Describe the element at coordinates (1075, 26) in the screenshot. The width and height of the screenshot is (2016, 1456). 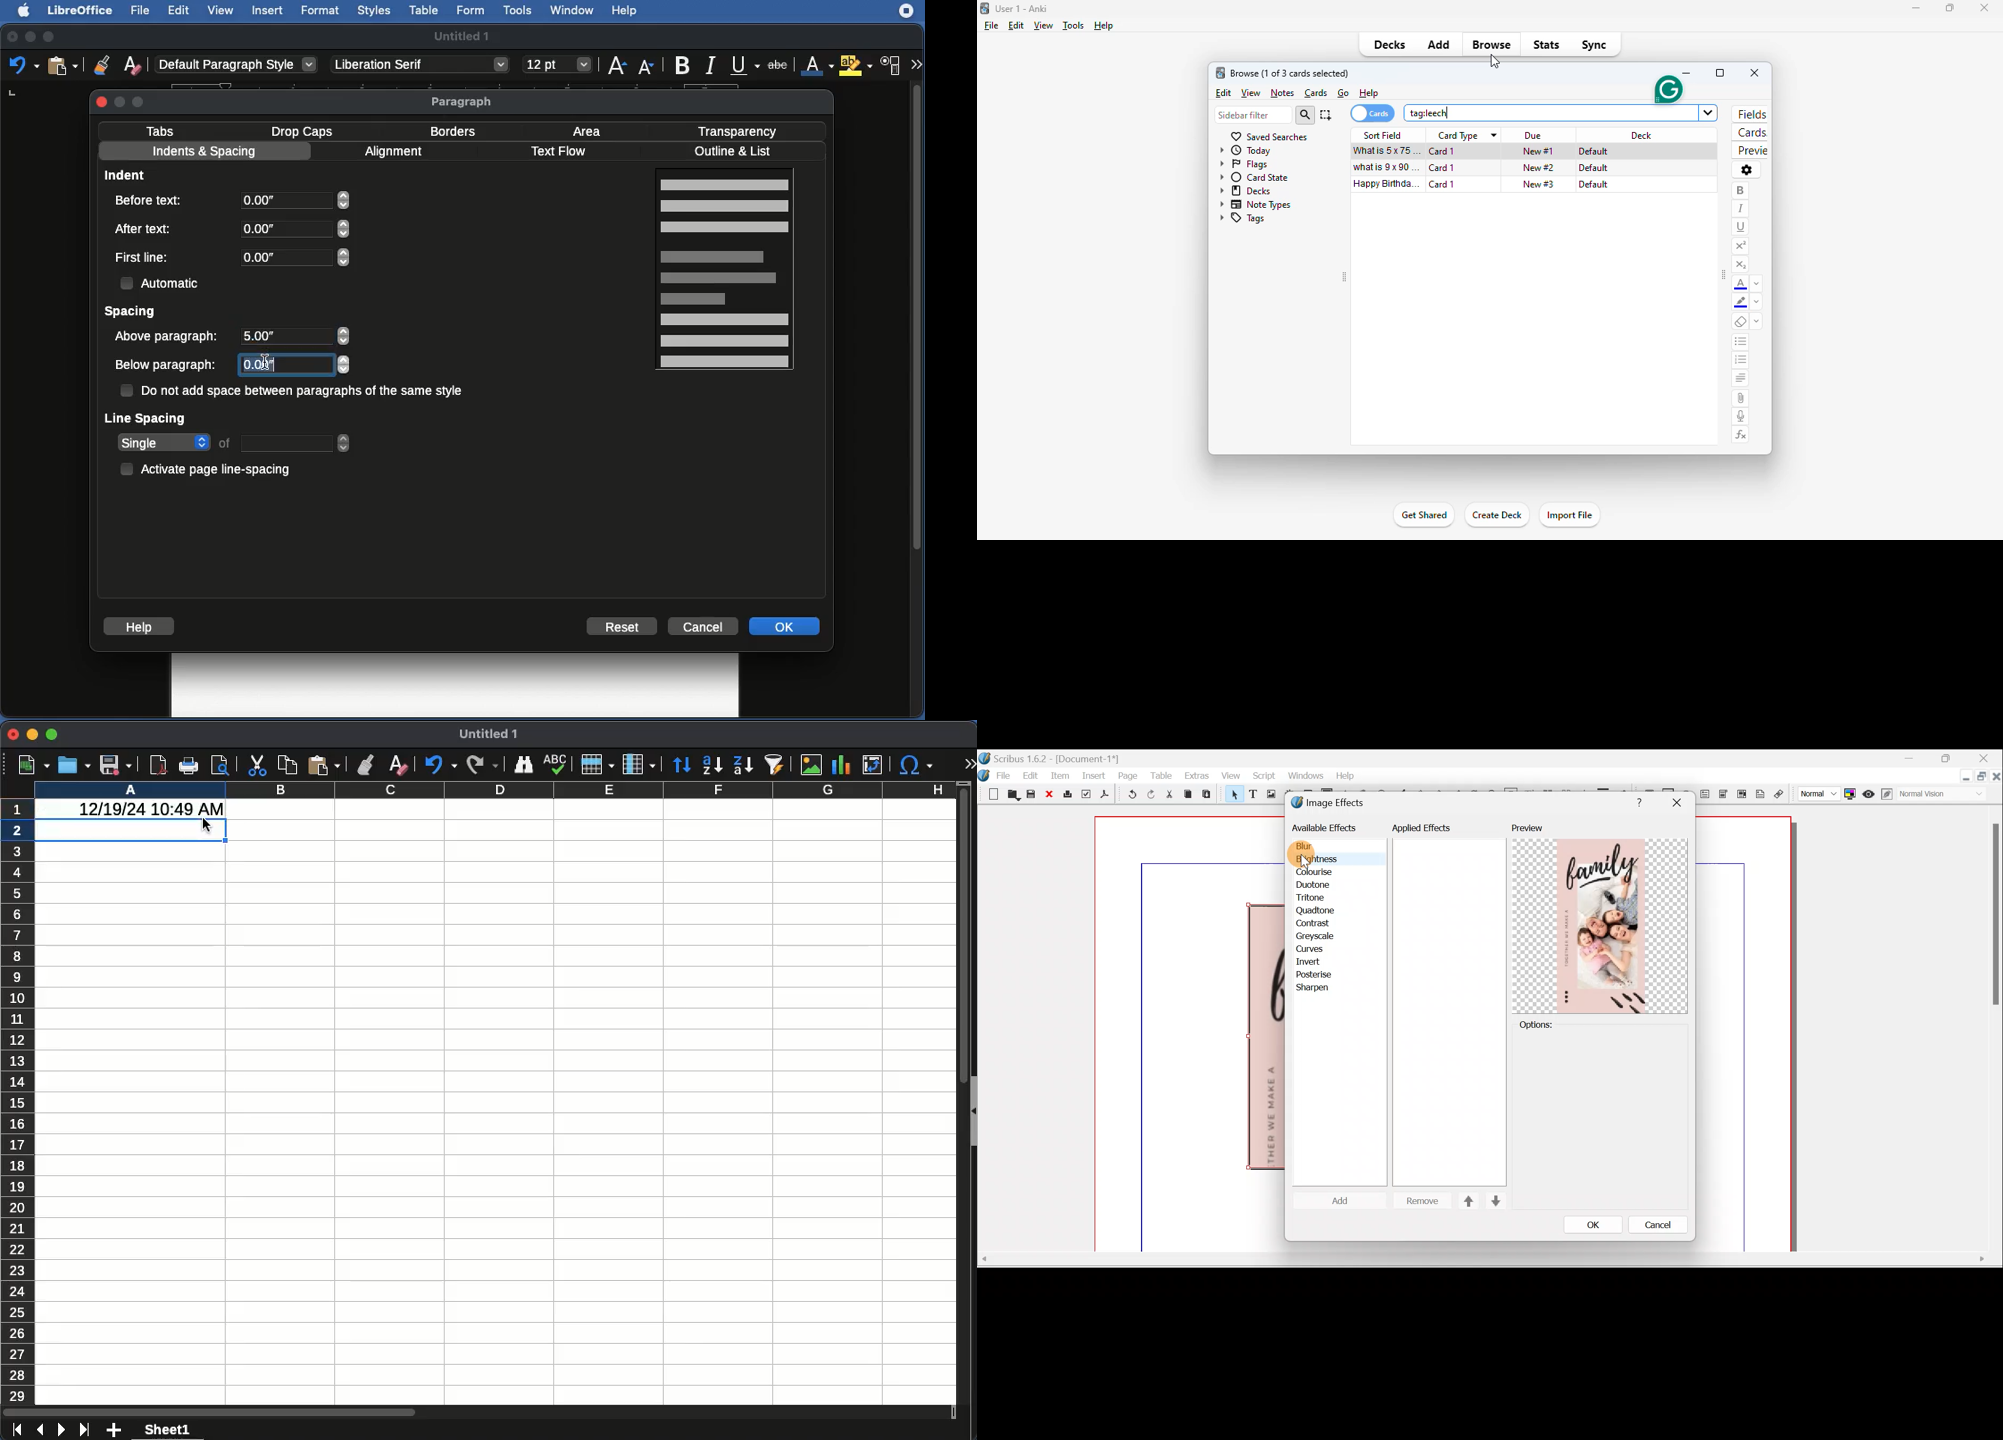
I see `tools` at that location.